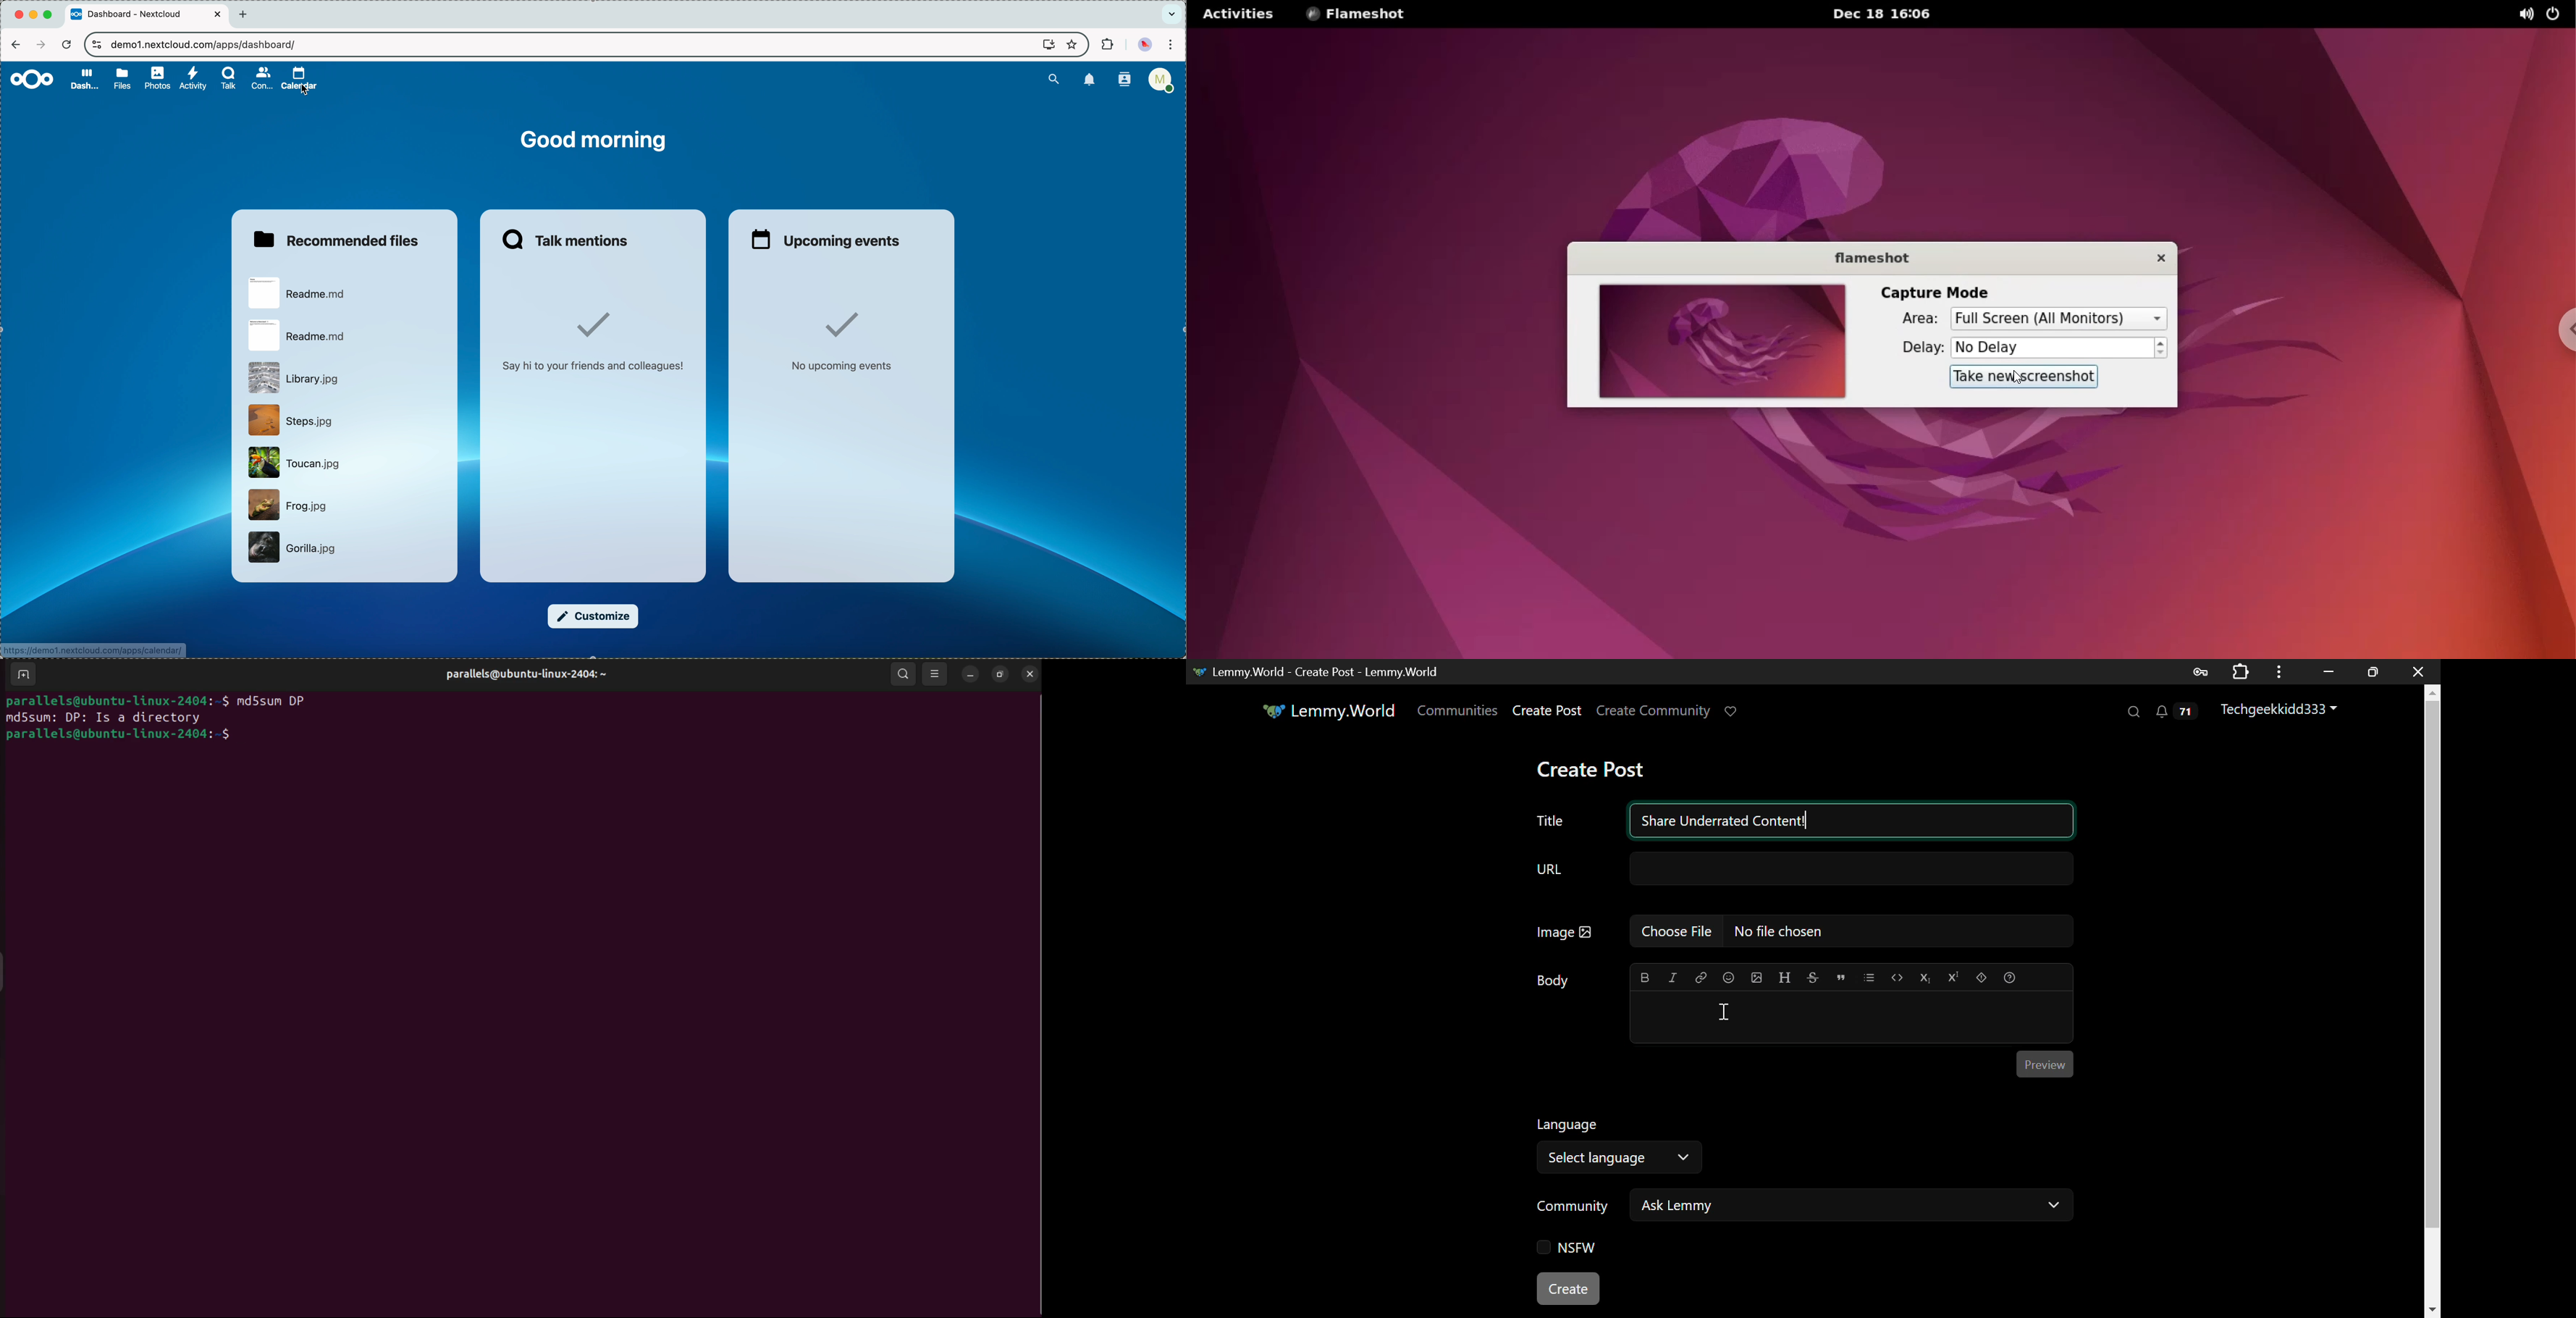  What do you see at coordinates (1851, 1015) in the screenshot?
I see `Post Body` at bounding box center [1851, 1015].